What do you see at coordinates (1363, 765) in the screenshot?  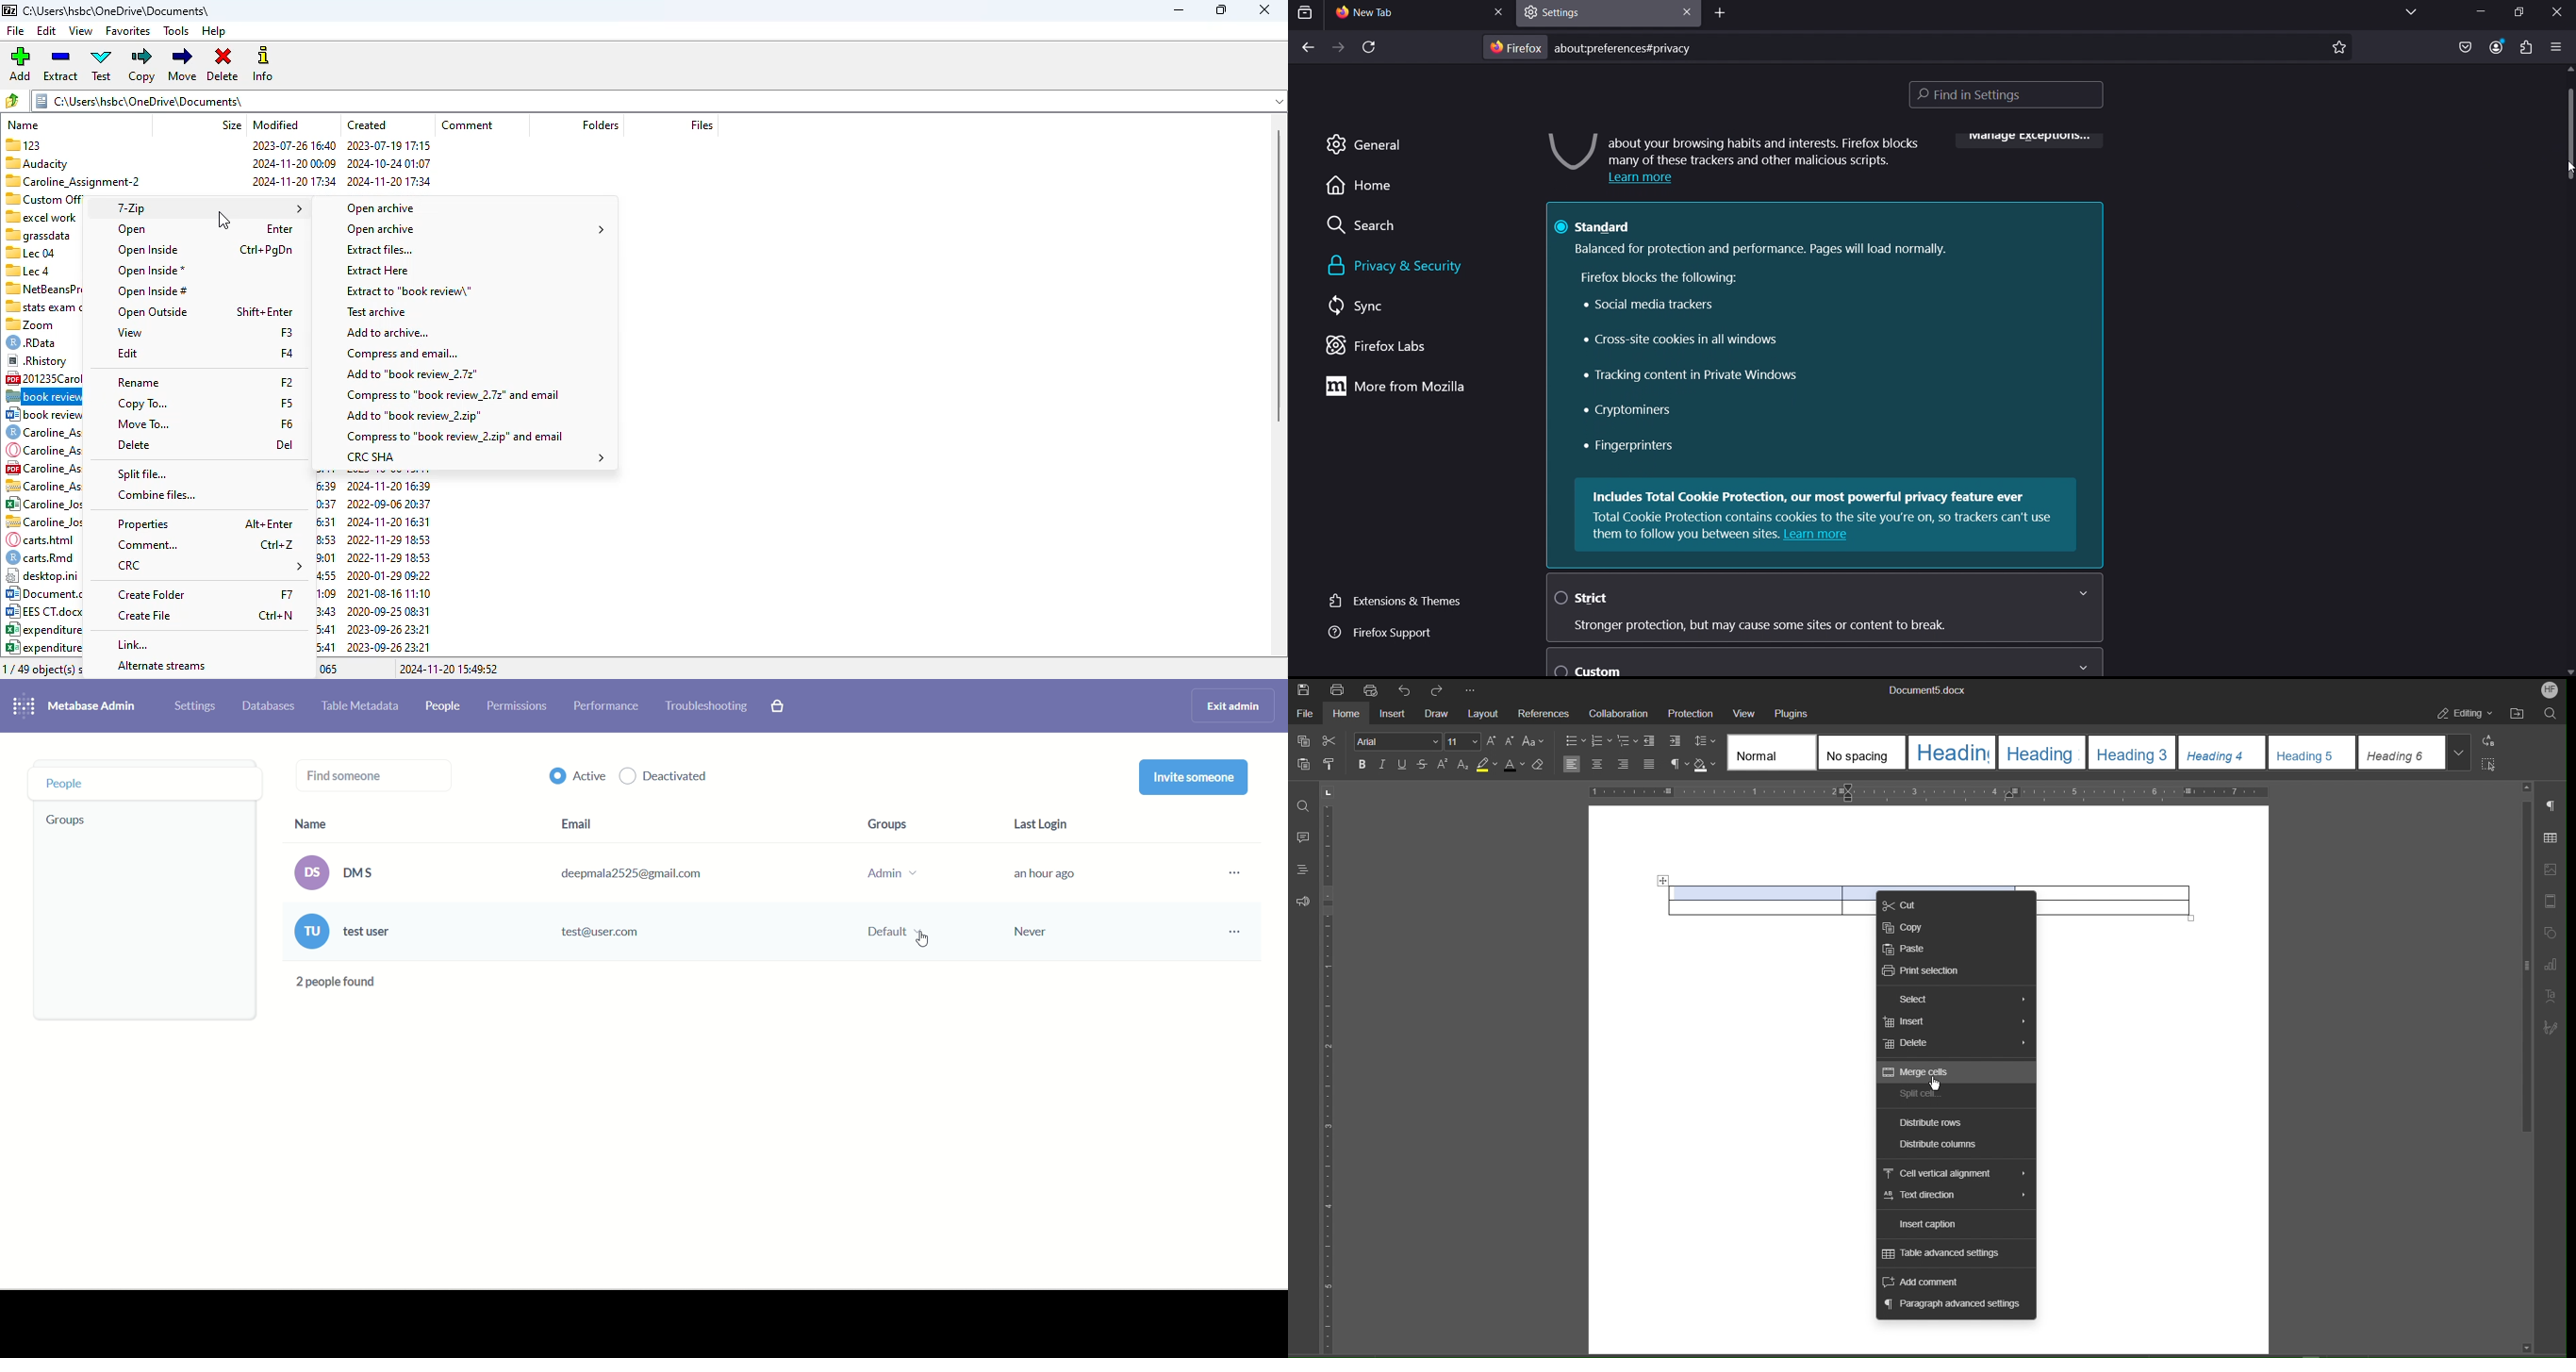 I see `Bold` at bounding box center [1363, 765].